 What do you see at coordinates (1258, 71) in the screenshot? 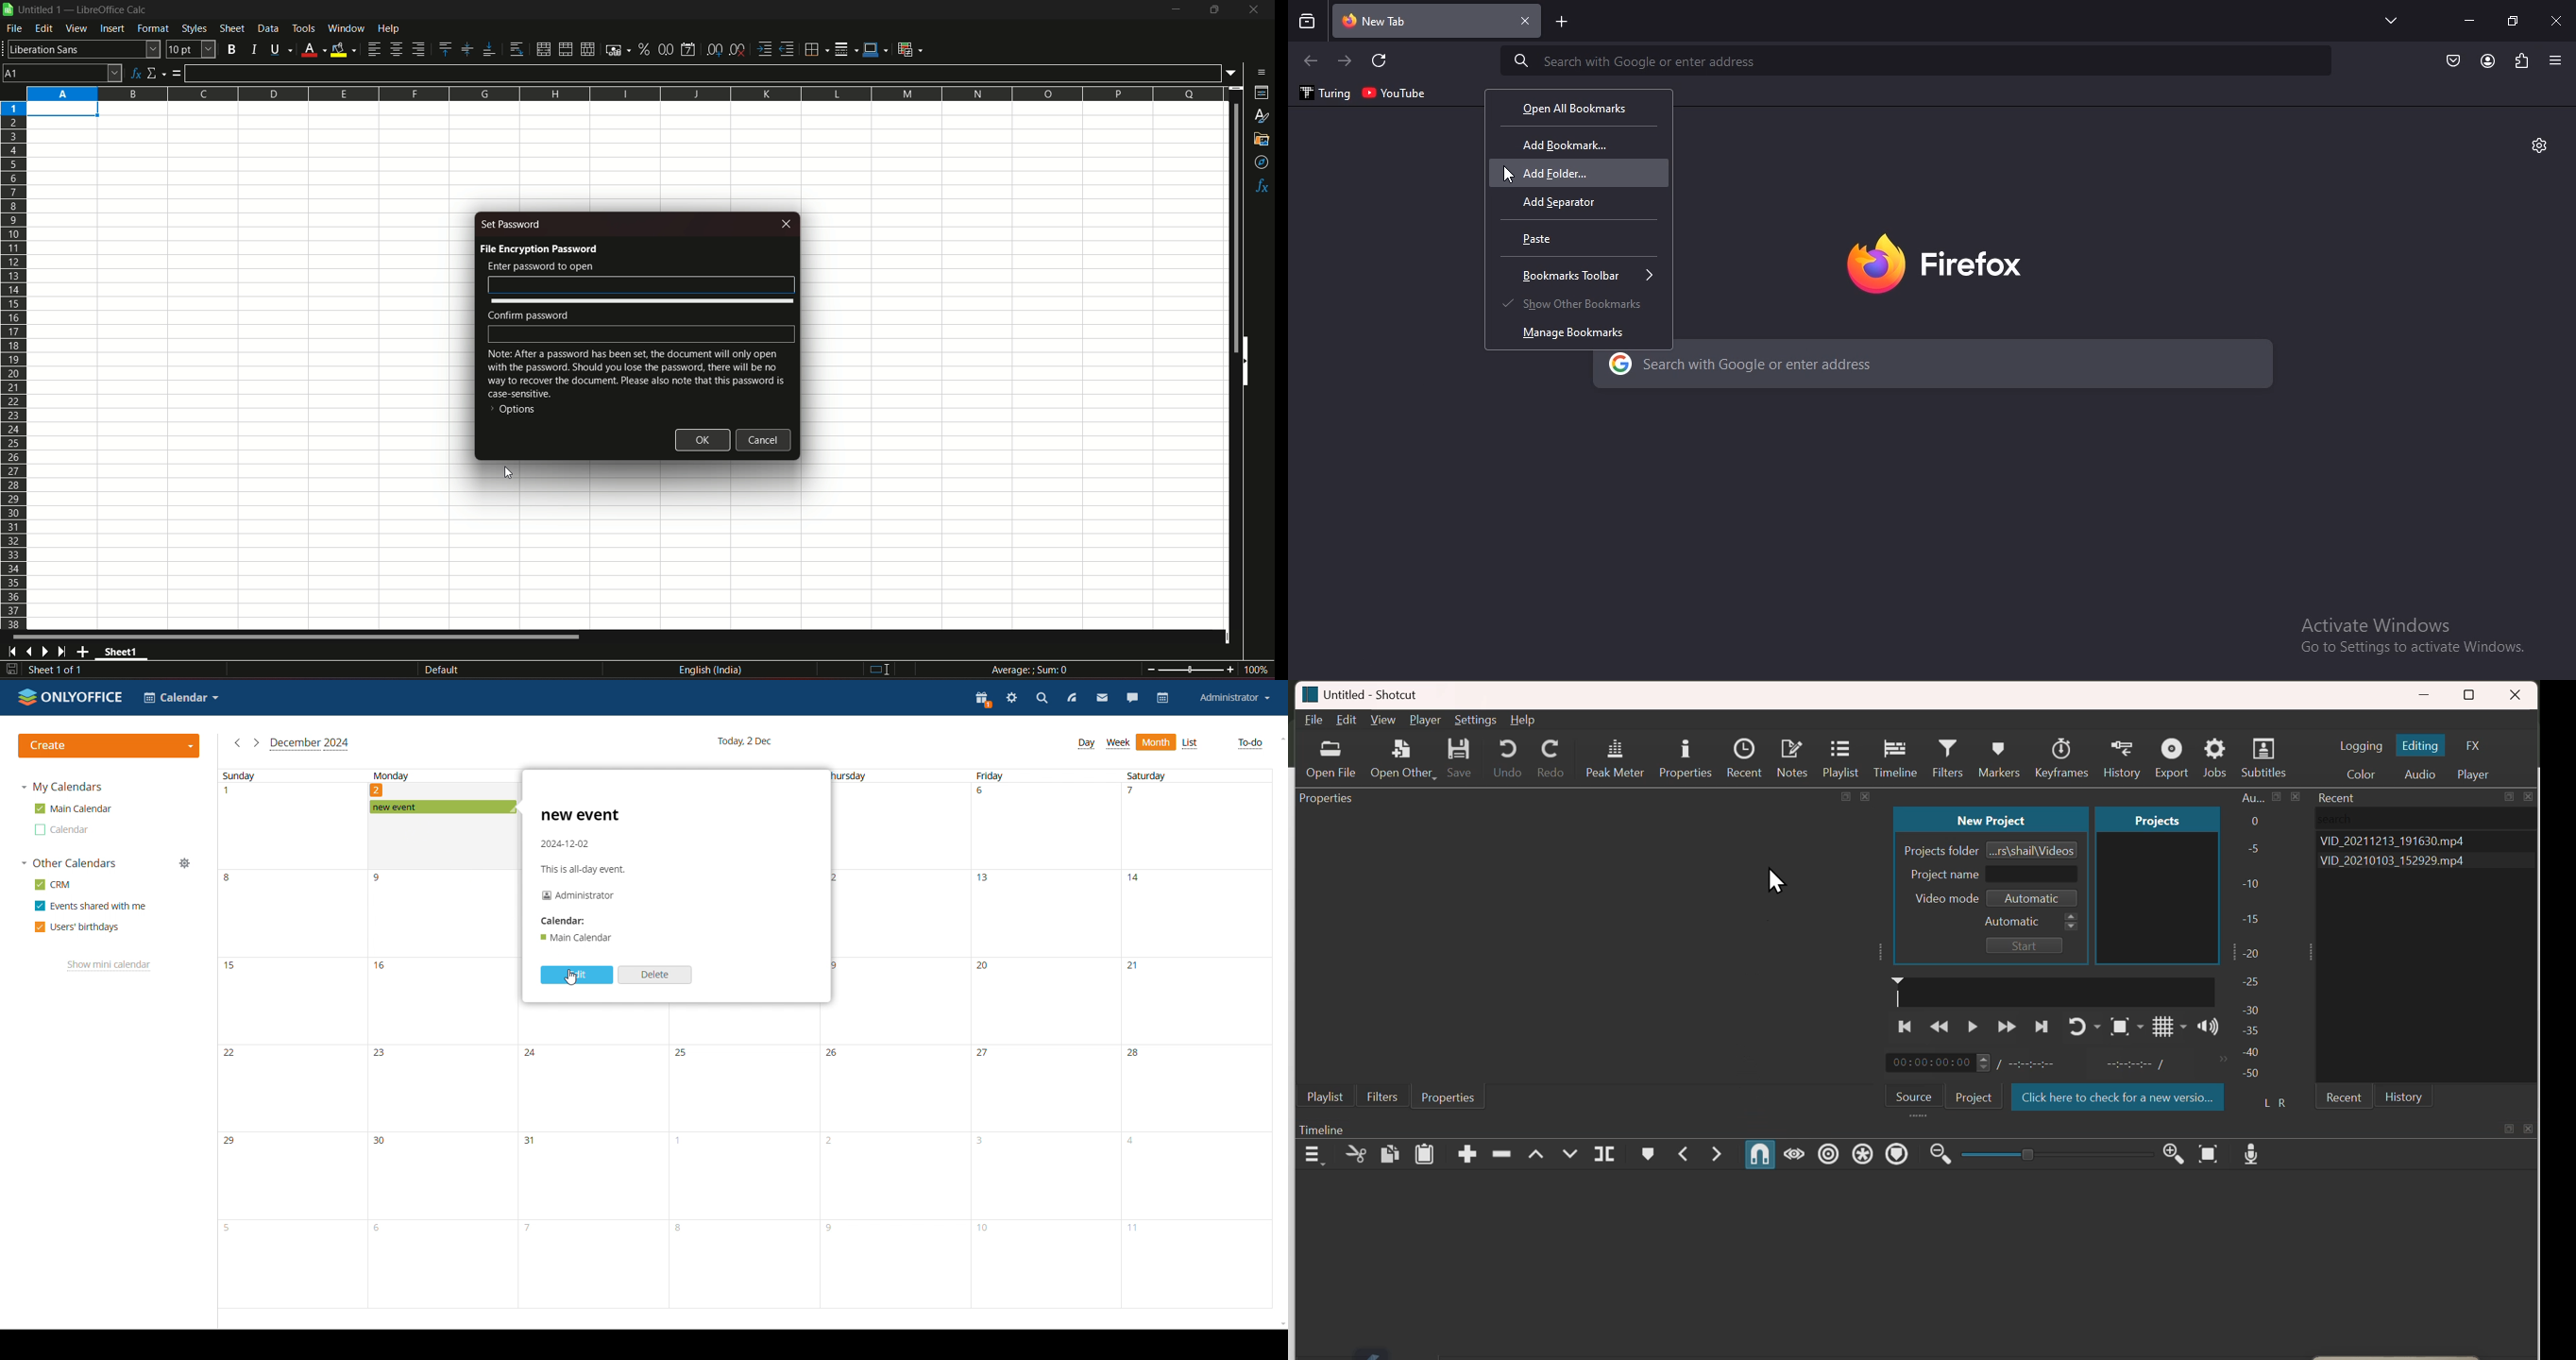
I see `sidebar settings` at bounding box center [1258, 71].